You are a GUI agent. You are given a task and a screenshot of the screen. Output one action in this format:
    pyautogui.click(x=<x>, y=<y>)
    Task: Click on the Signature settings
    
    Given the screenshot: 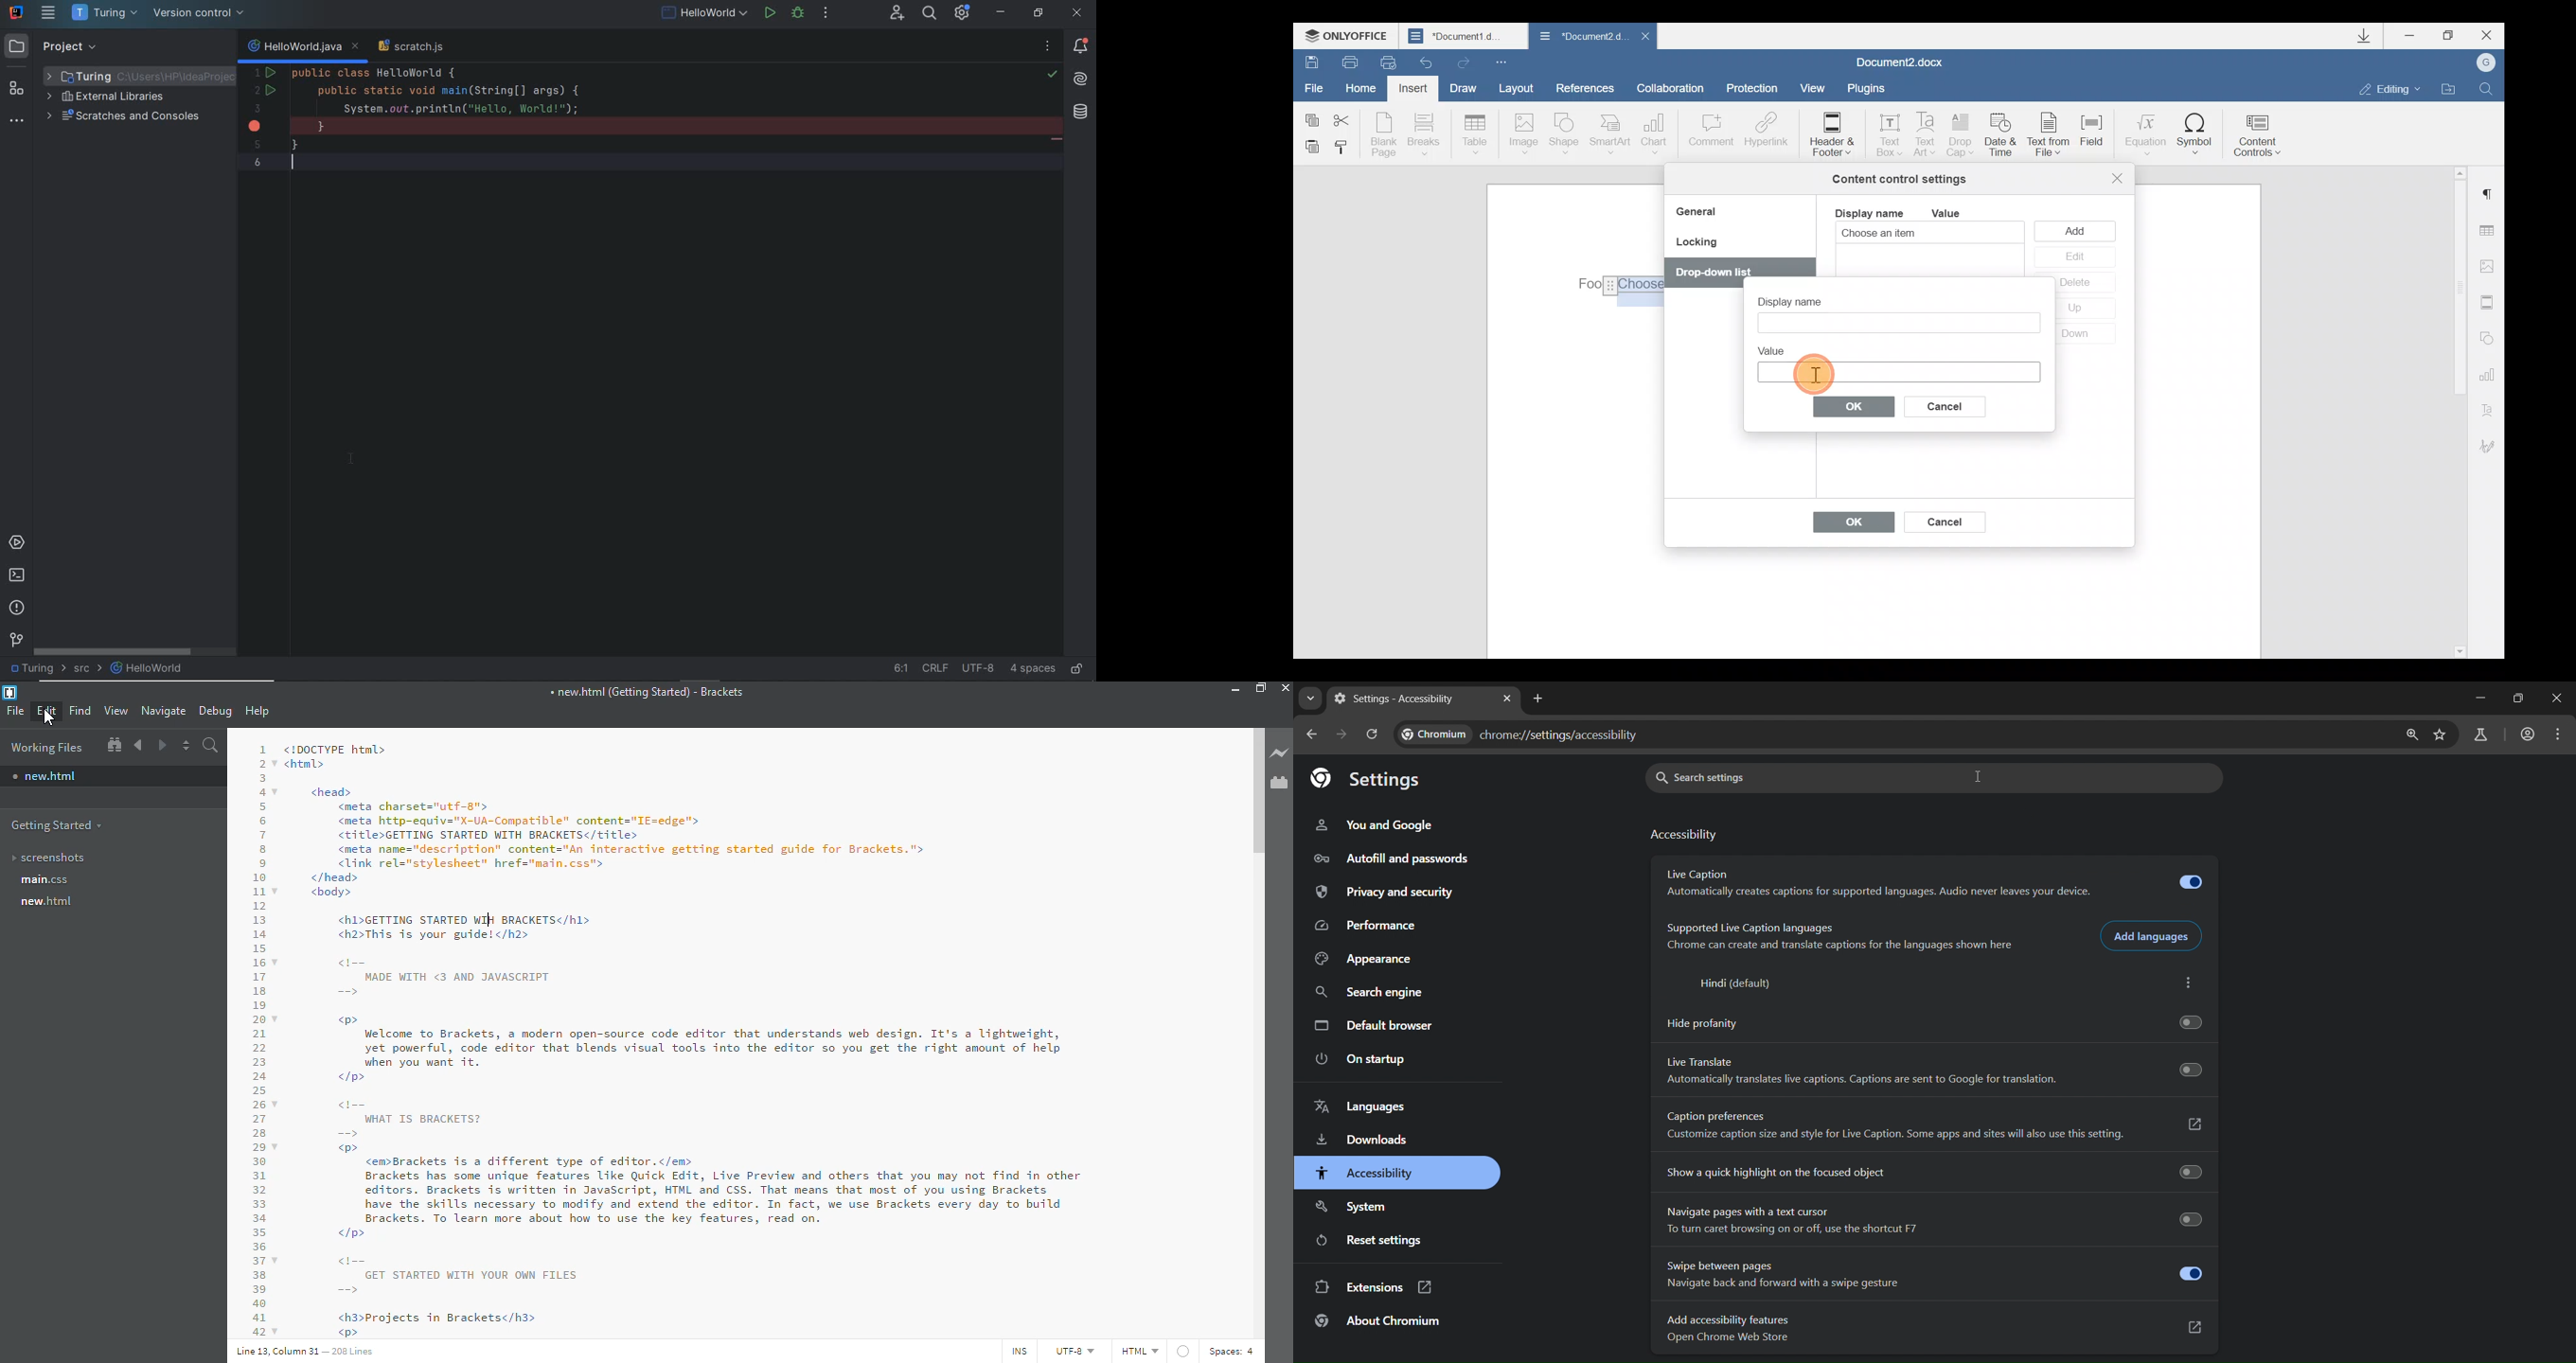 What is the action you would take?
    pyautogui.click(x=2492, y=446)
    